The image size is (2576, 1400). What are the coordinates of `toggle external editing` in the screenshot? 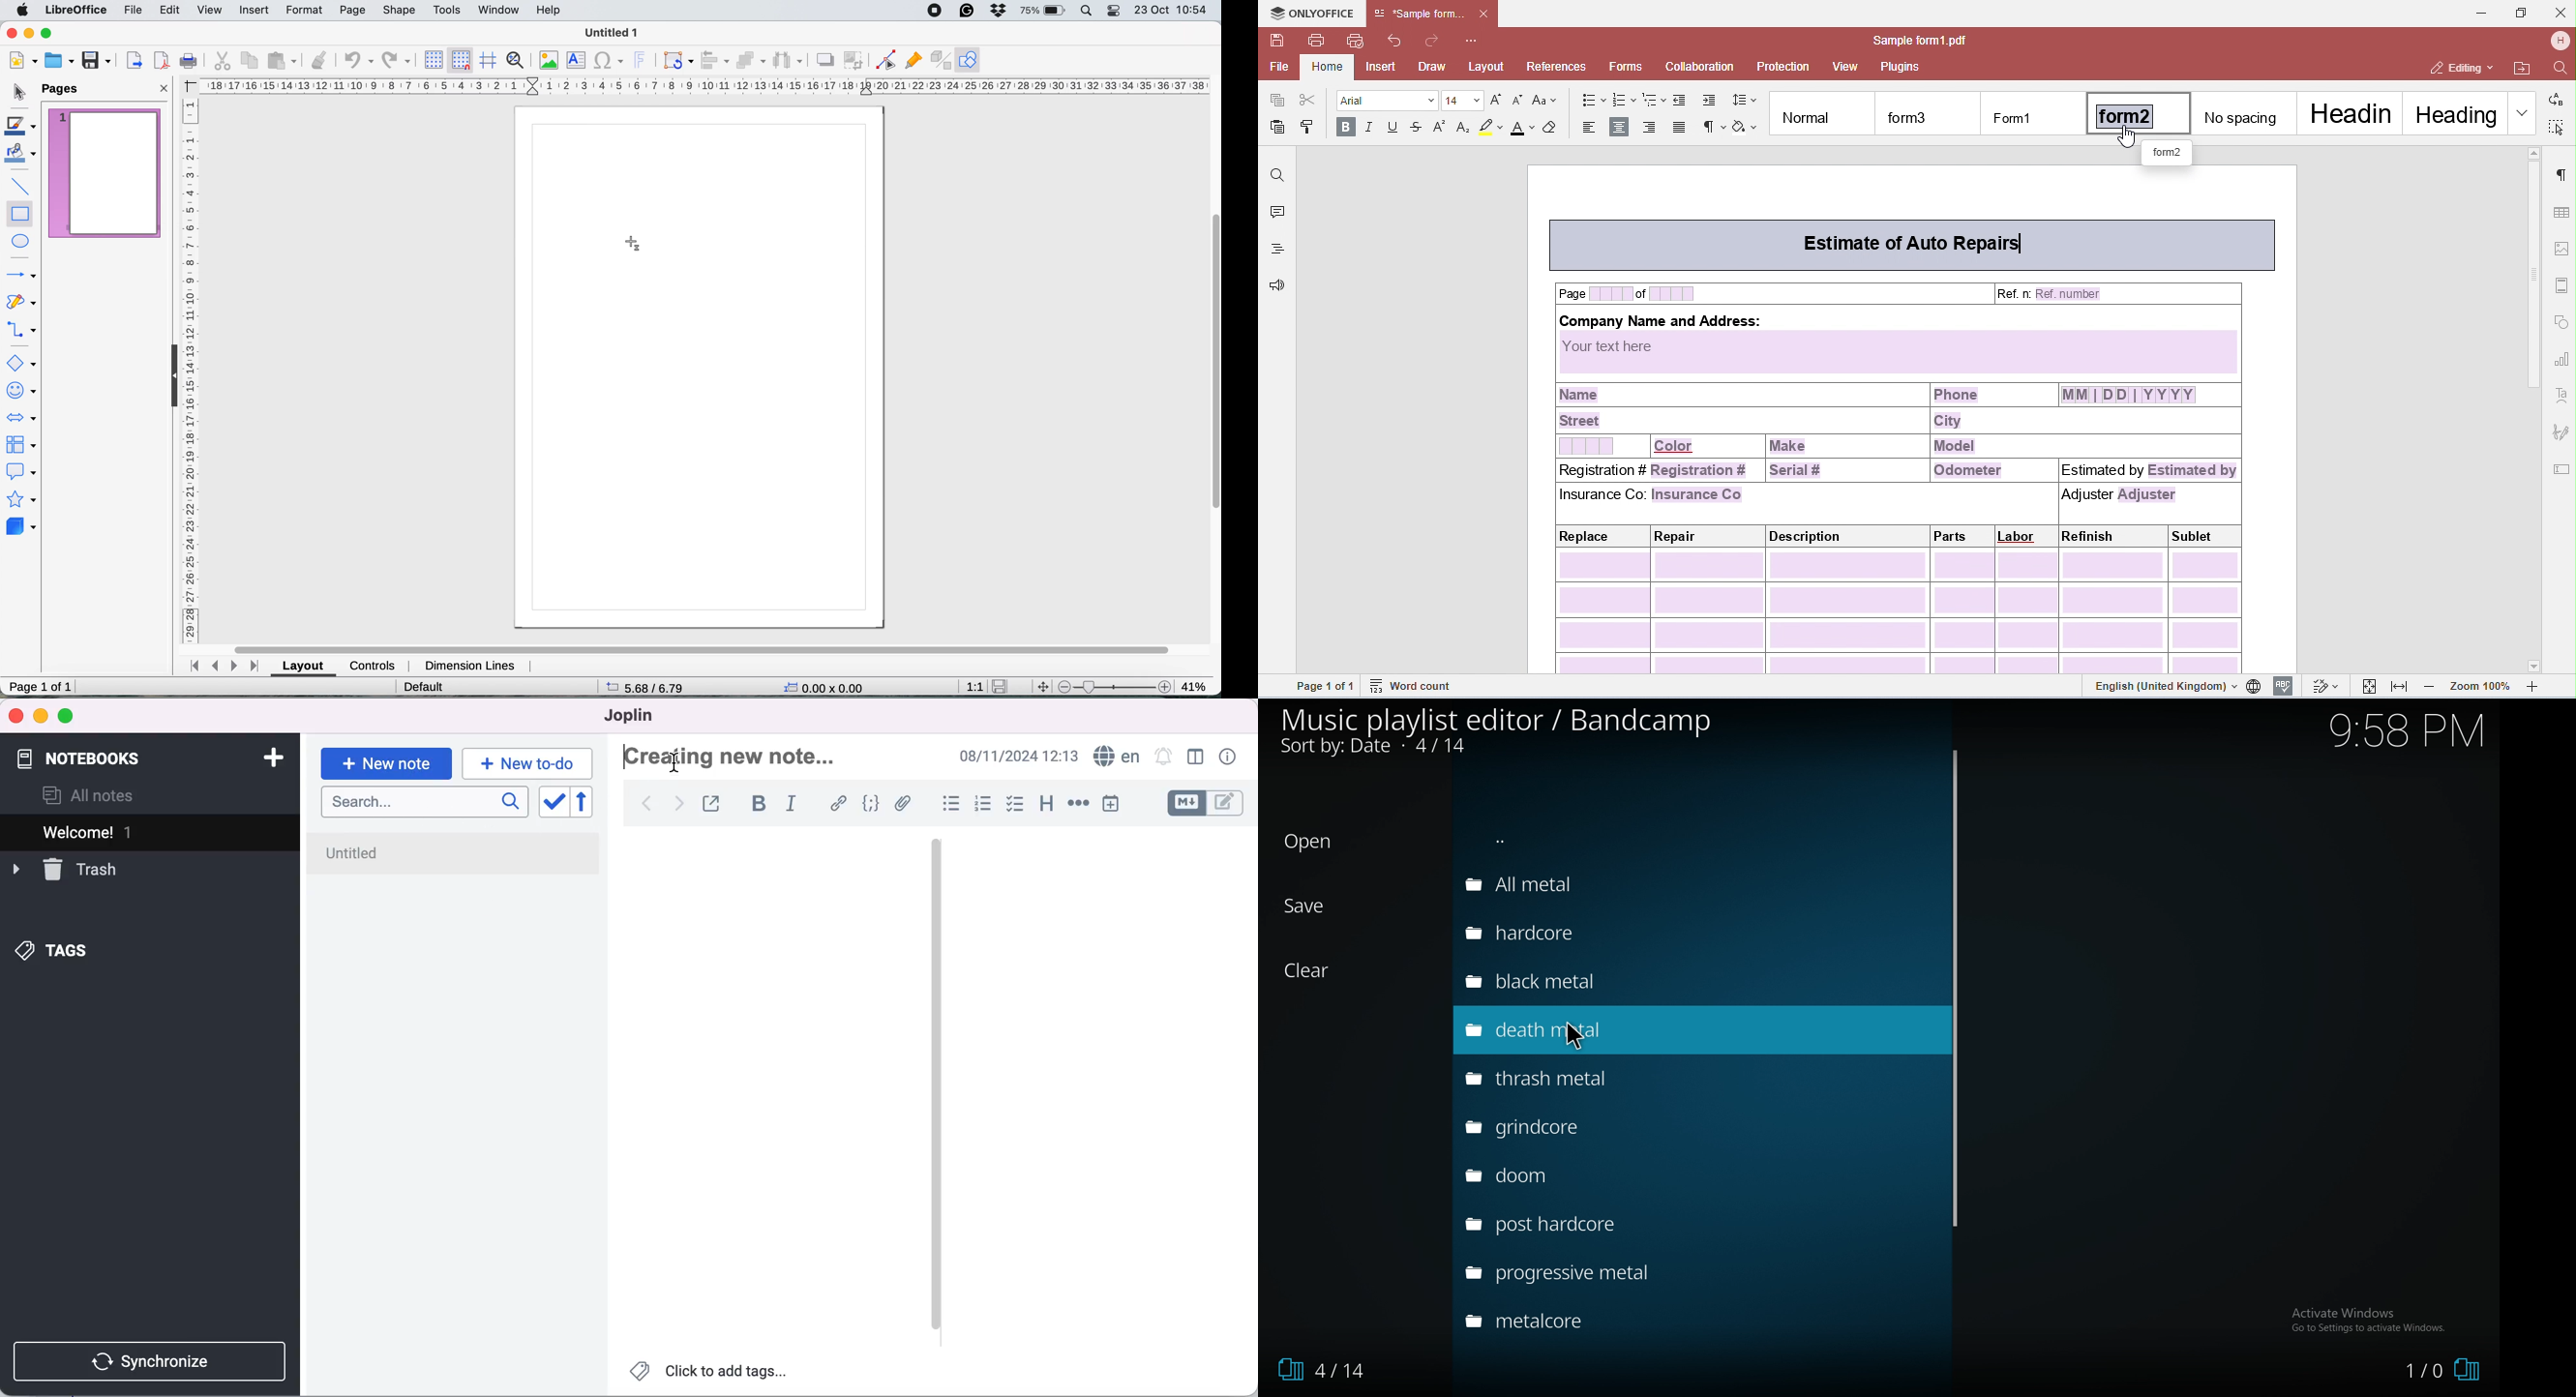 It's located at (715, 802).